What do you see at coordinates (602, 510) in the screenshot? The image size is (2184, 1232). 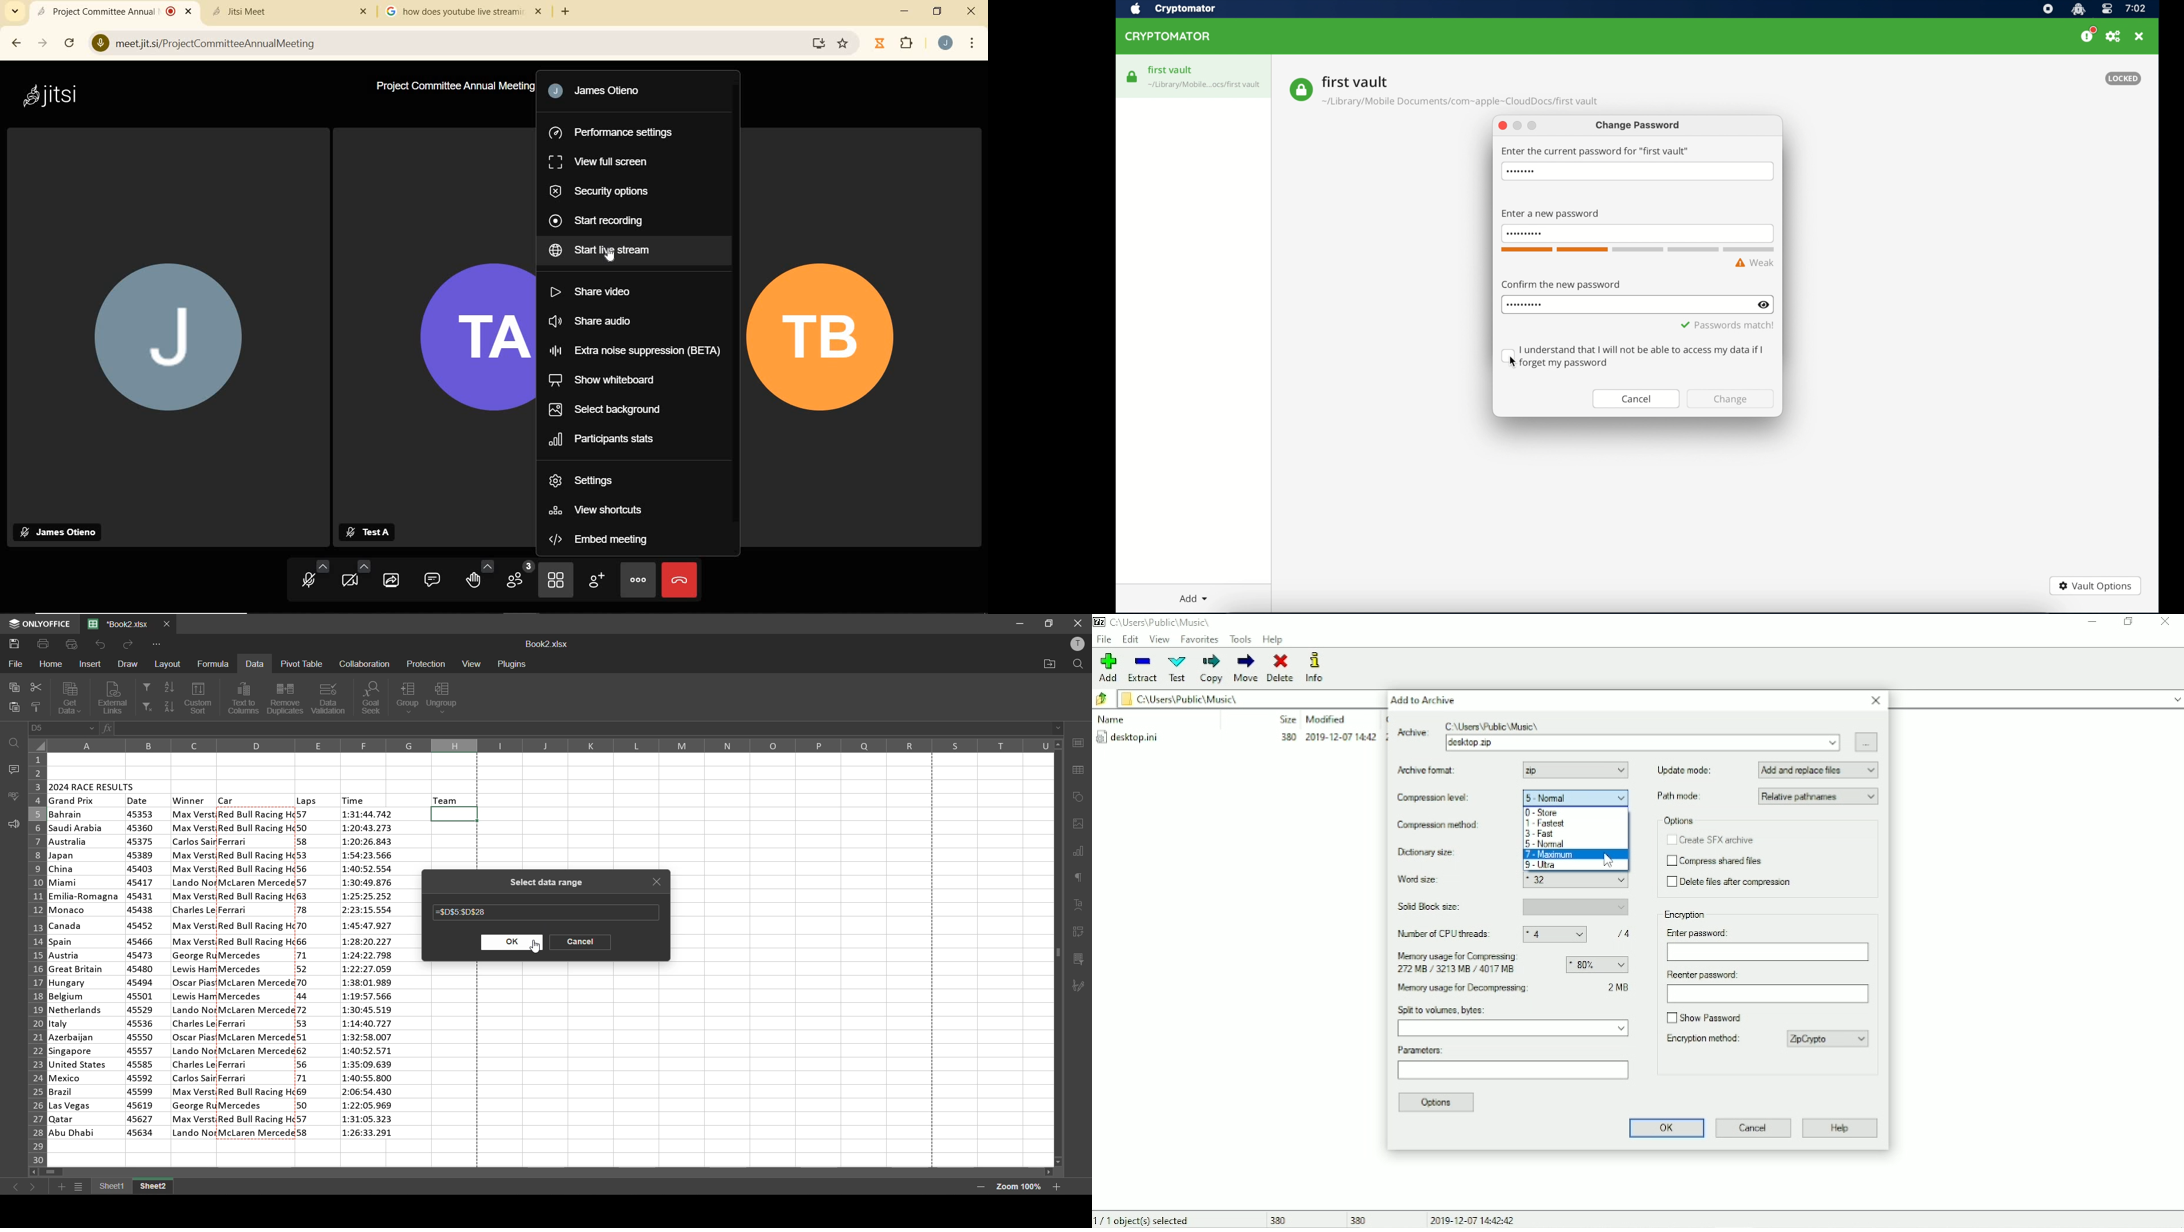 I see `VIEW SHORTCUTS` at bounding box center [602, 510].